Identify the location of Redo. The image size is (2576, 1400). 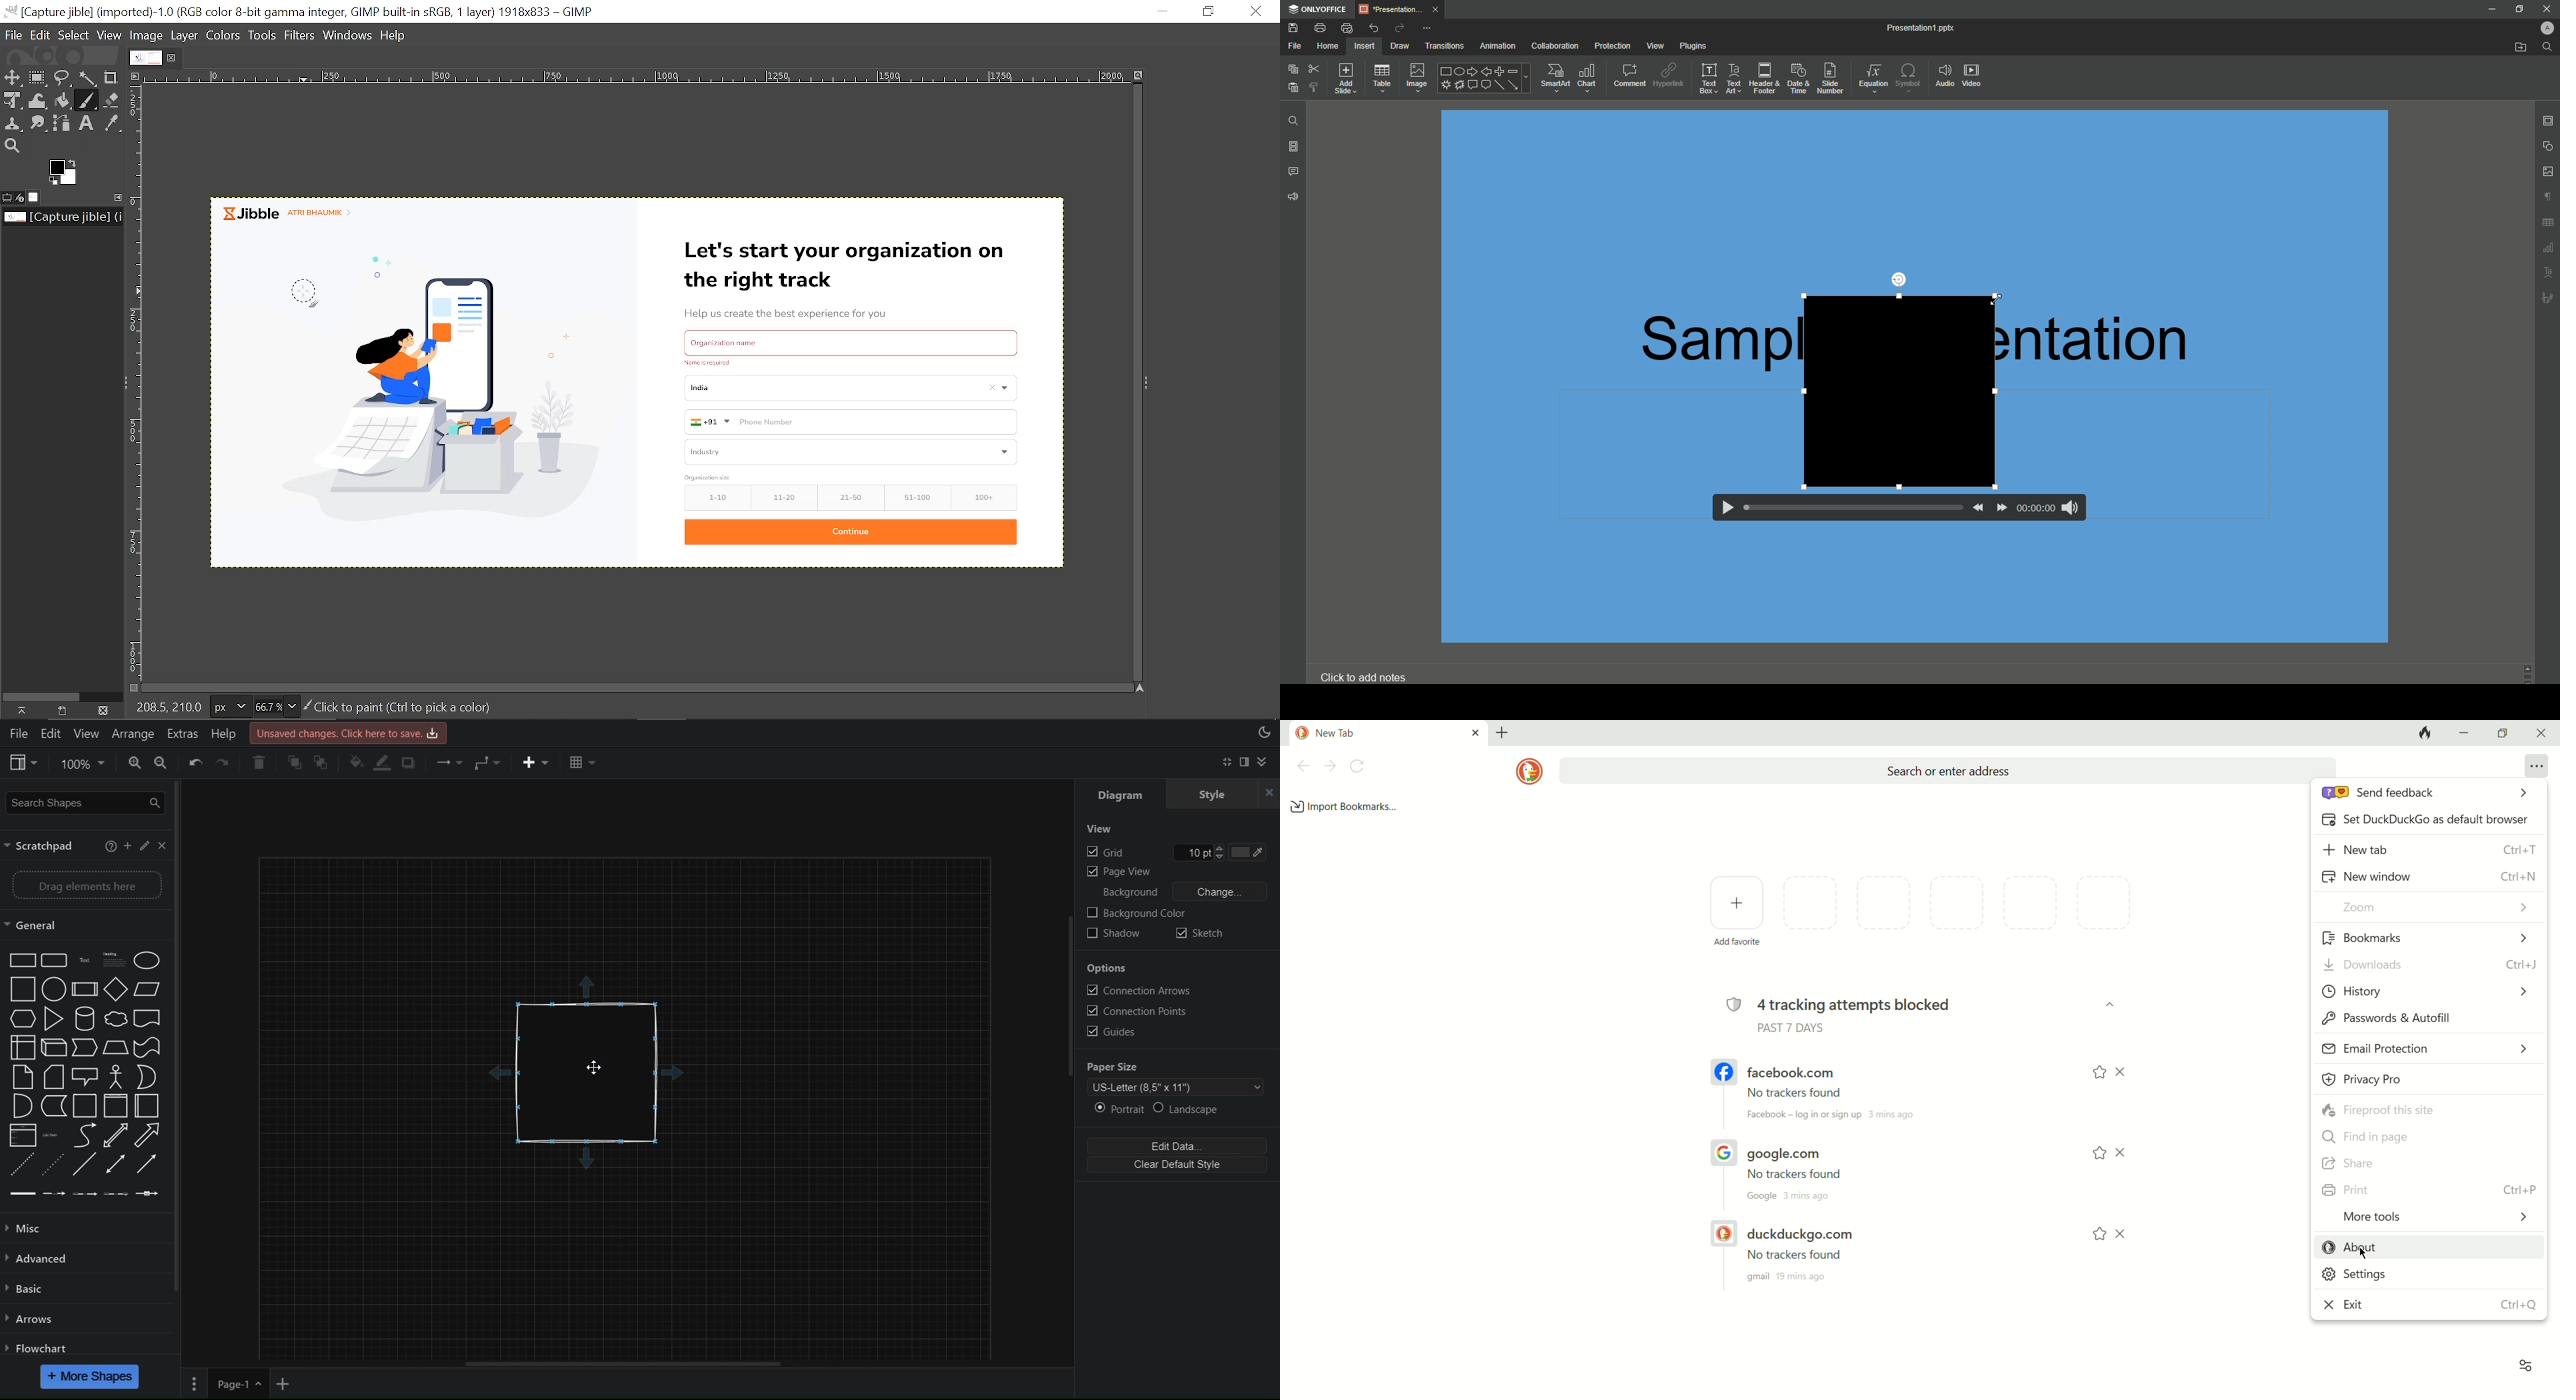
(1399, 28).